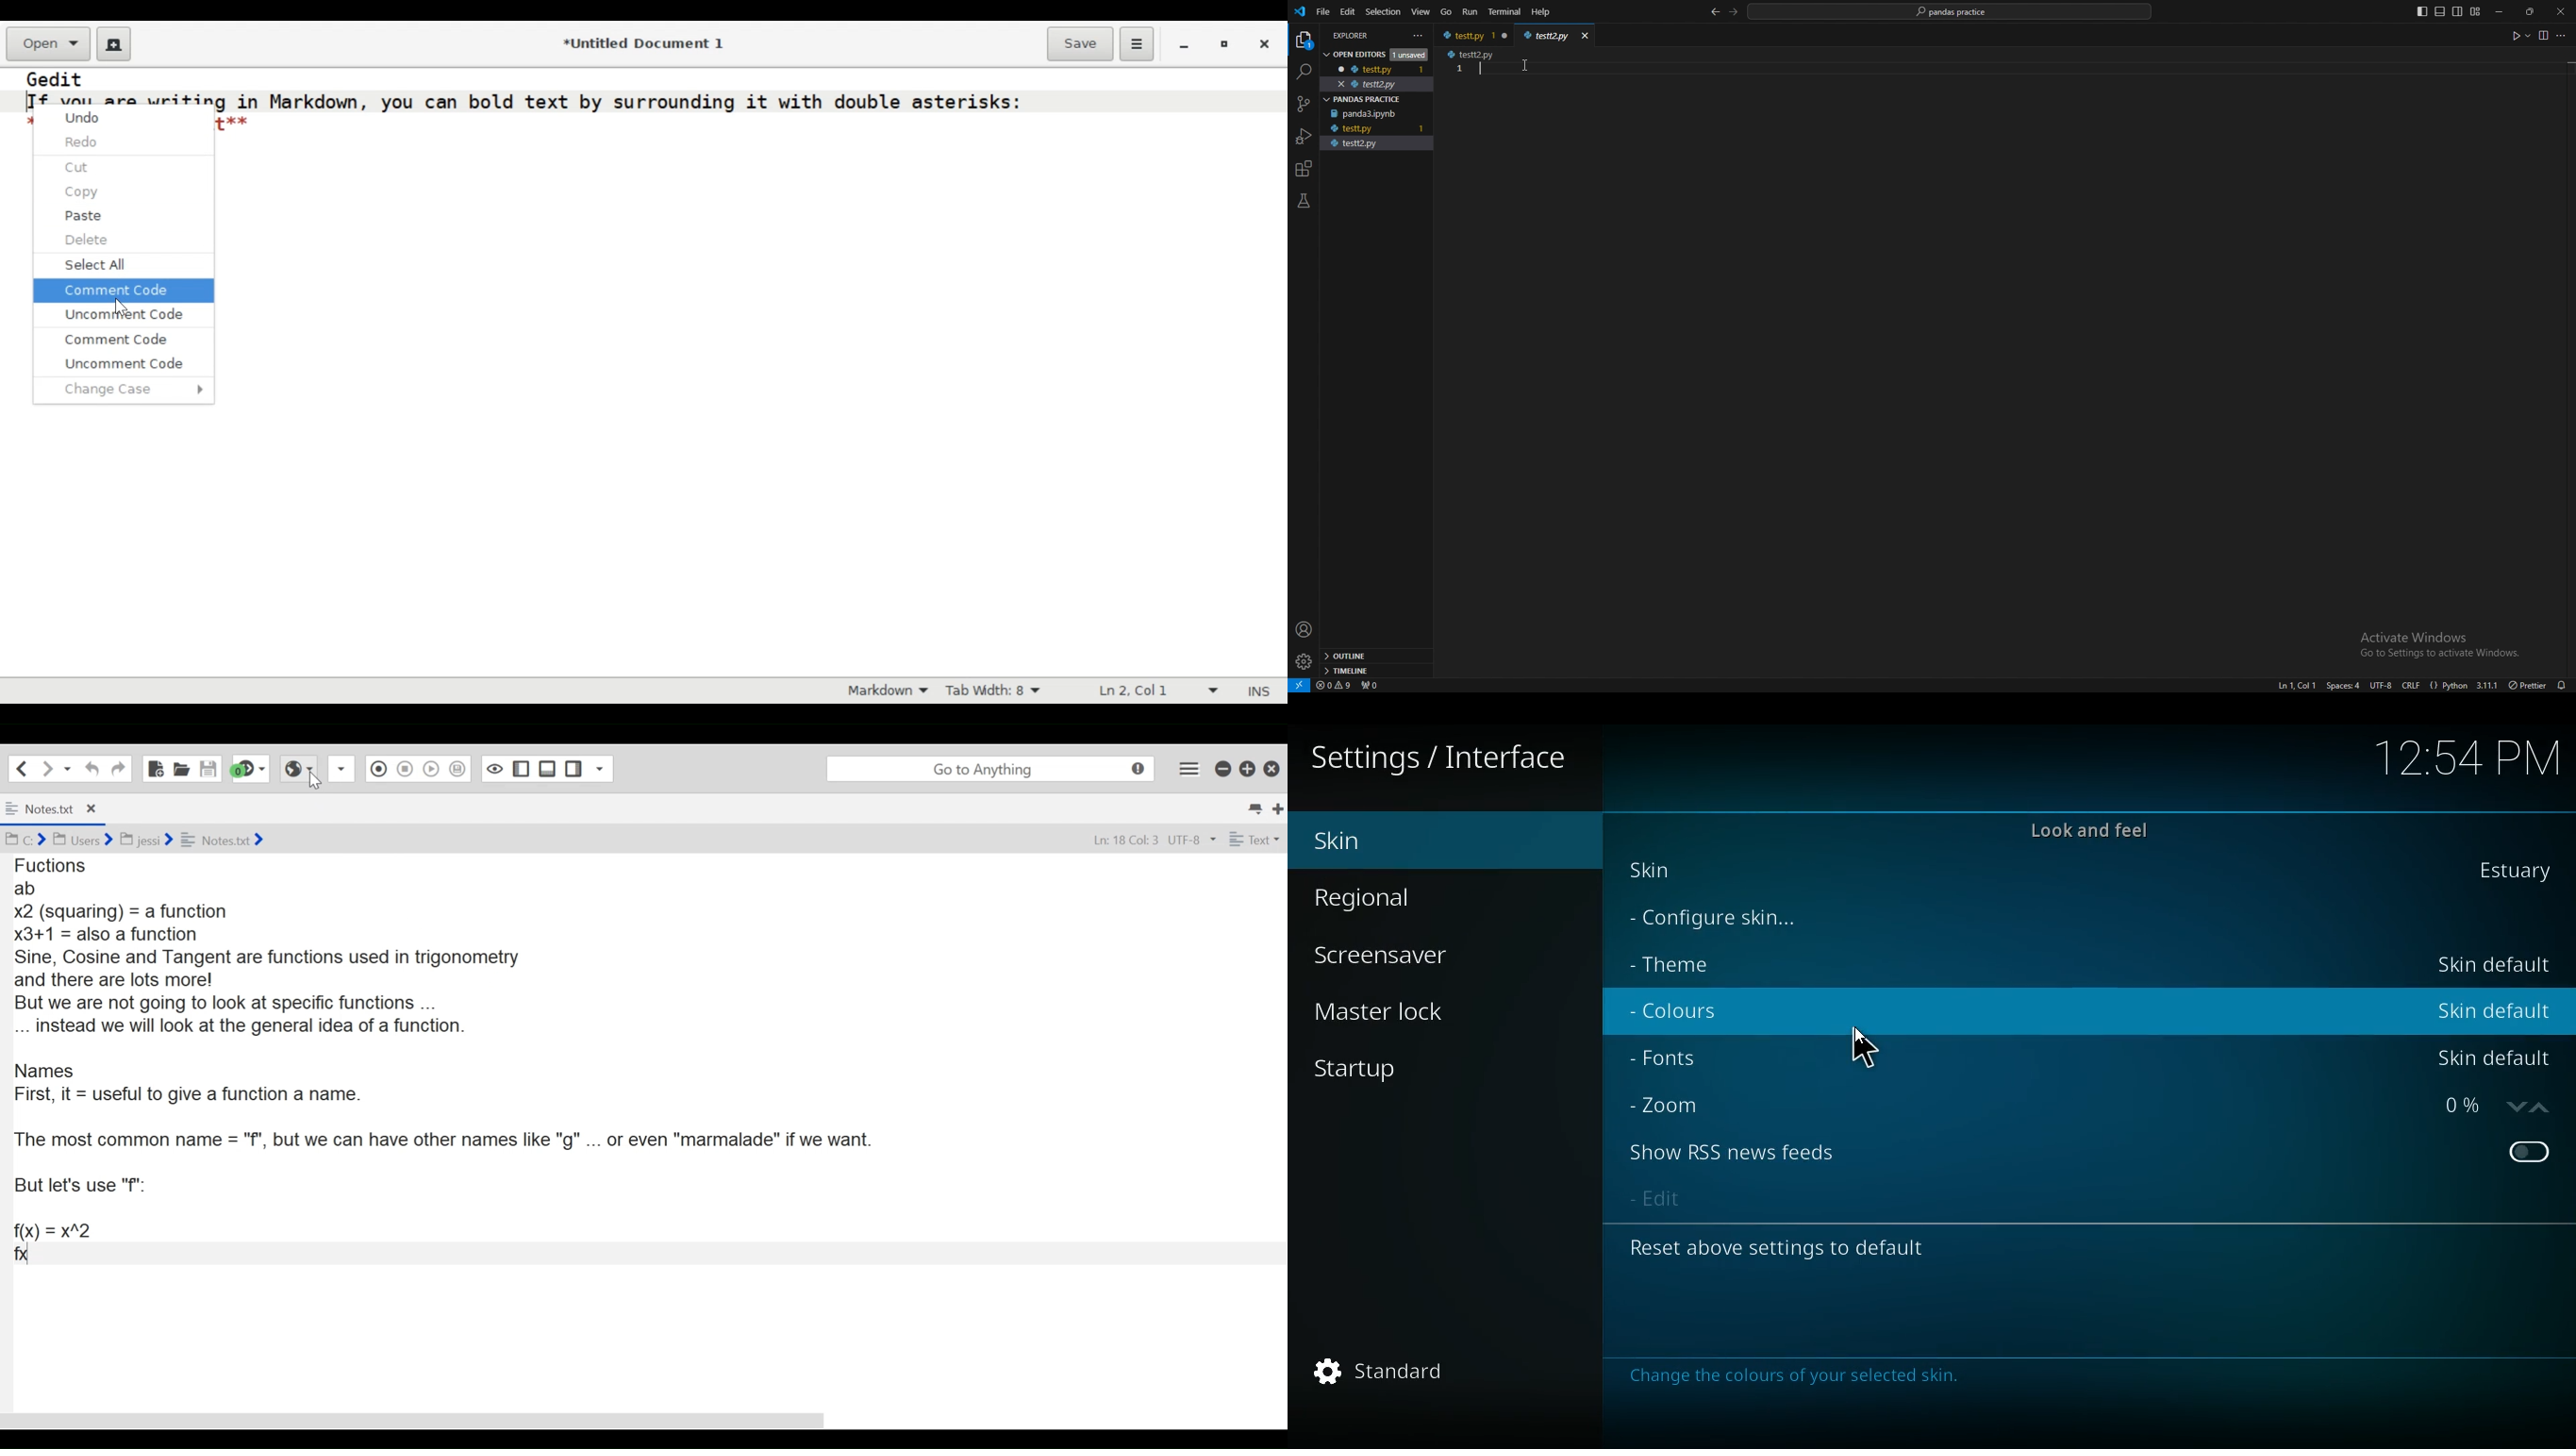  Describe the element at coordinates (1465, 35) in the screenshot. I see `testt.py` at that location.